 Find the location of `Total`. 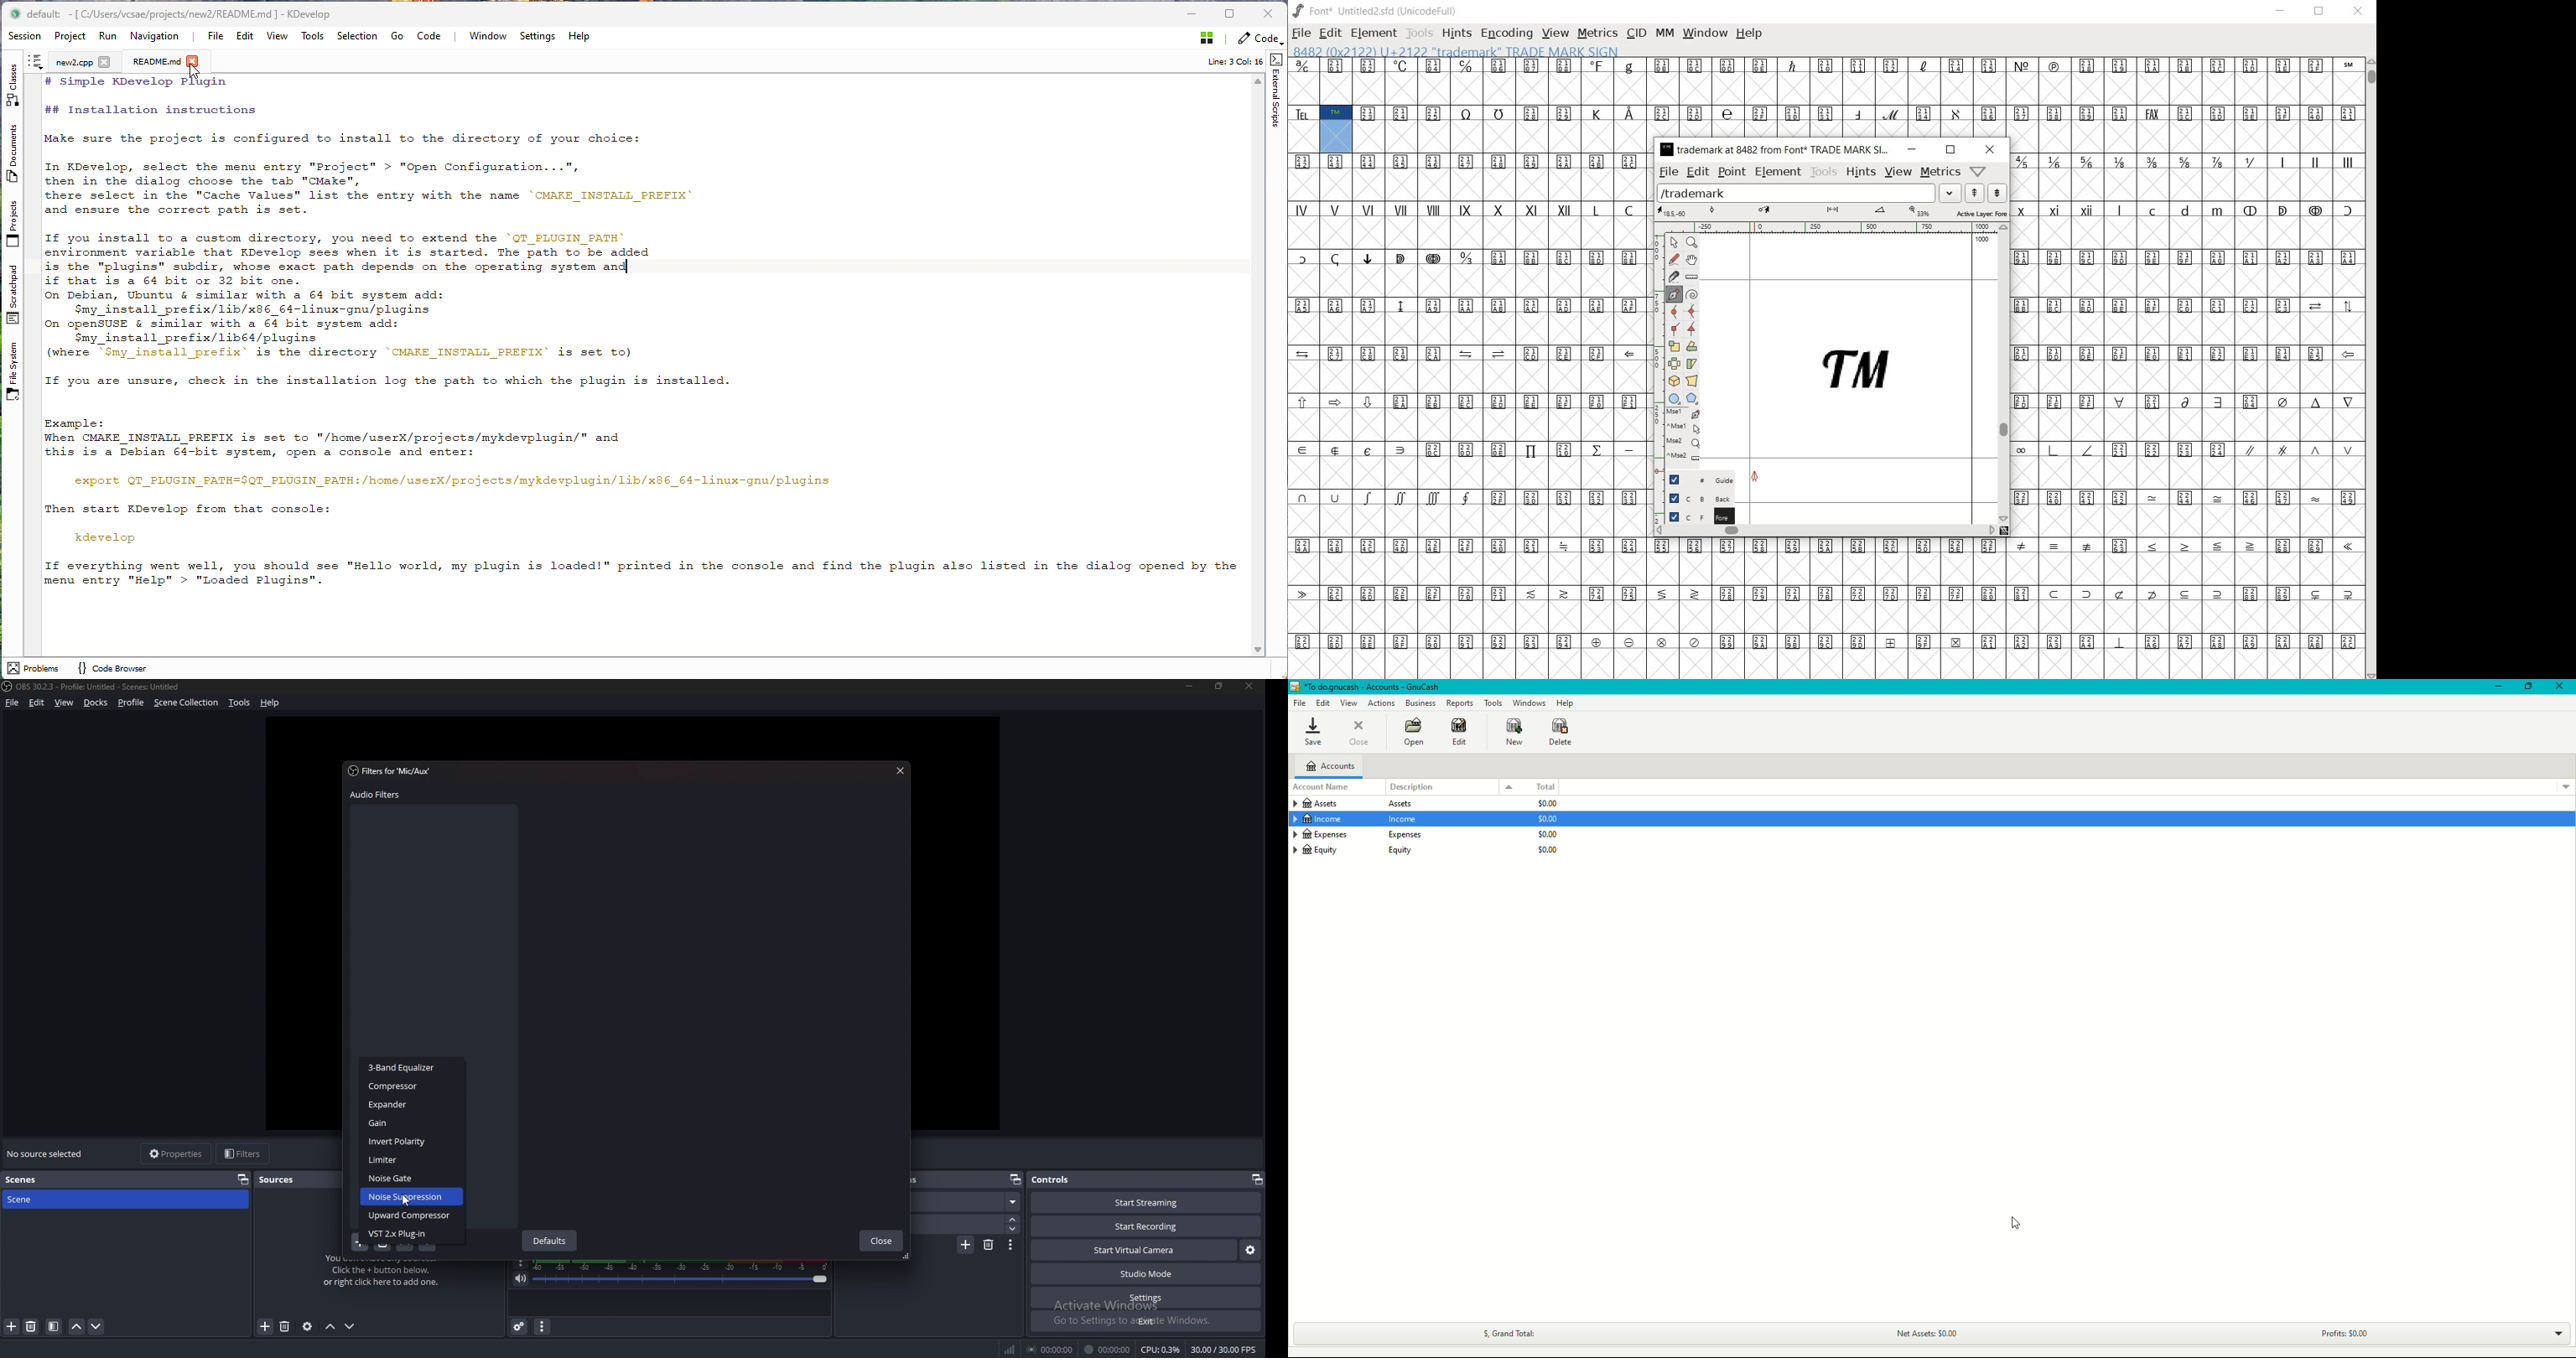

Total is located at coordinates (1542, 786).